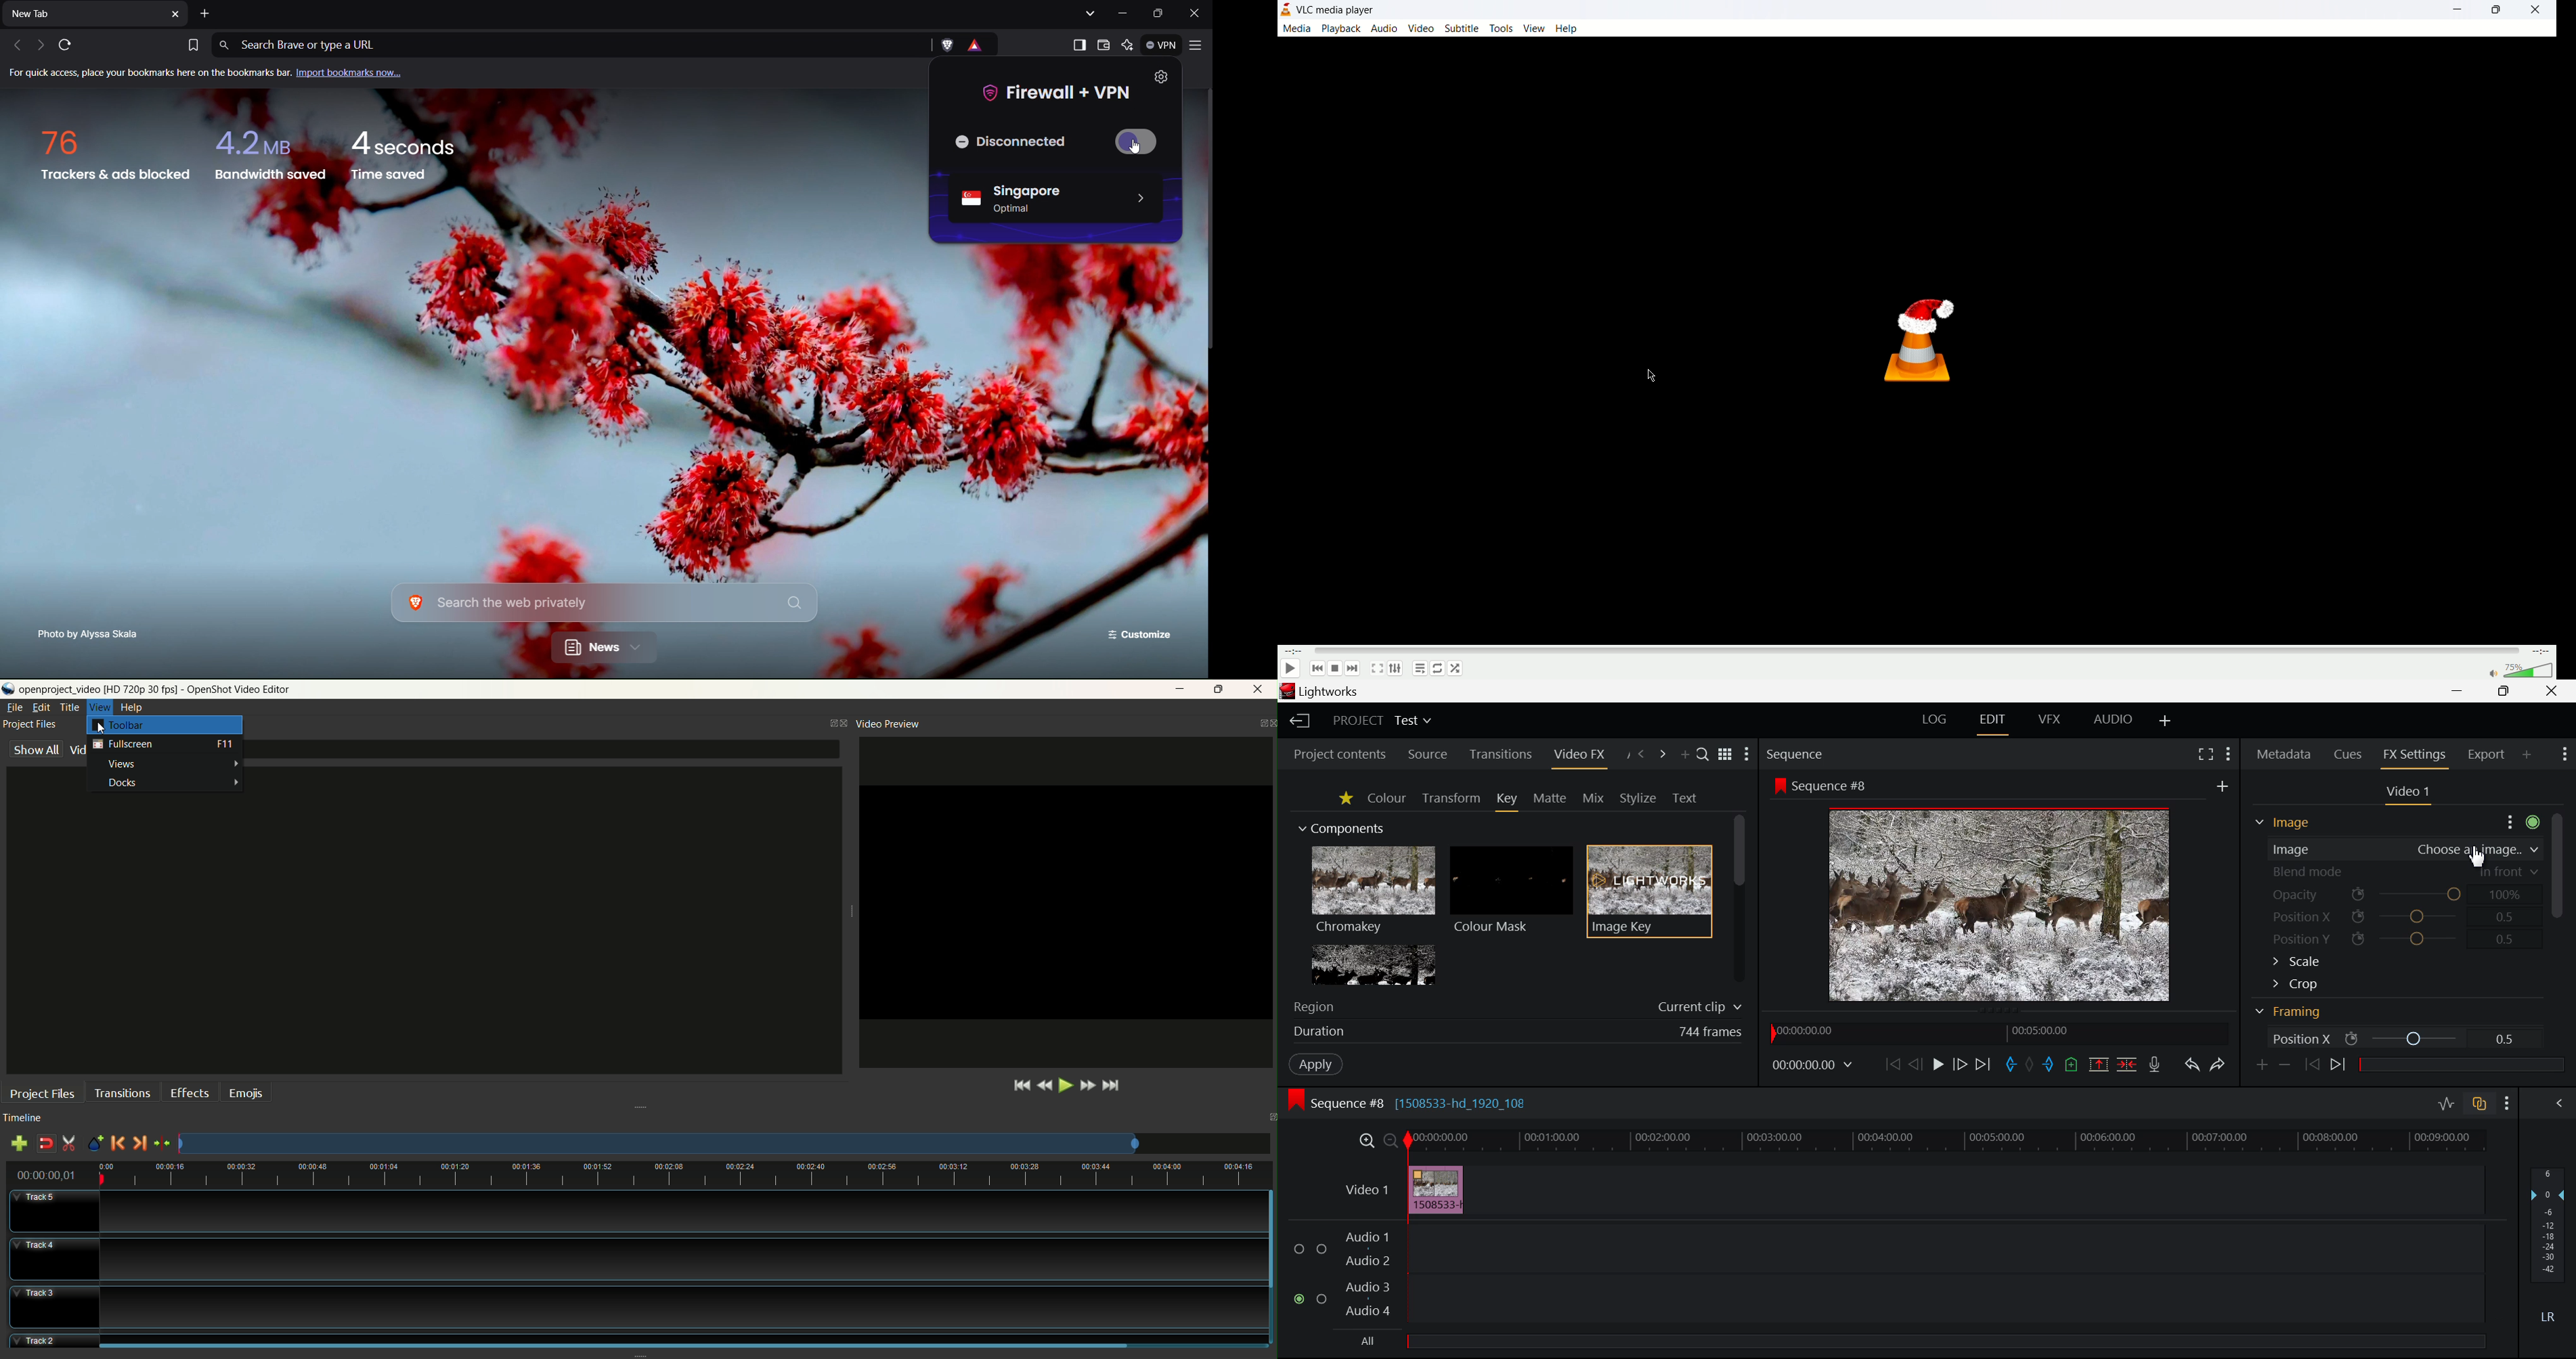 This screenshot has width=2576, height=1372. Describe the element at coordinates (1915, 652) in the screenshot. I see `seek bar` at that location.